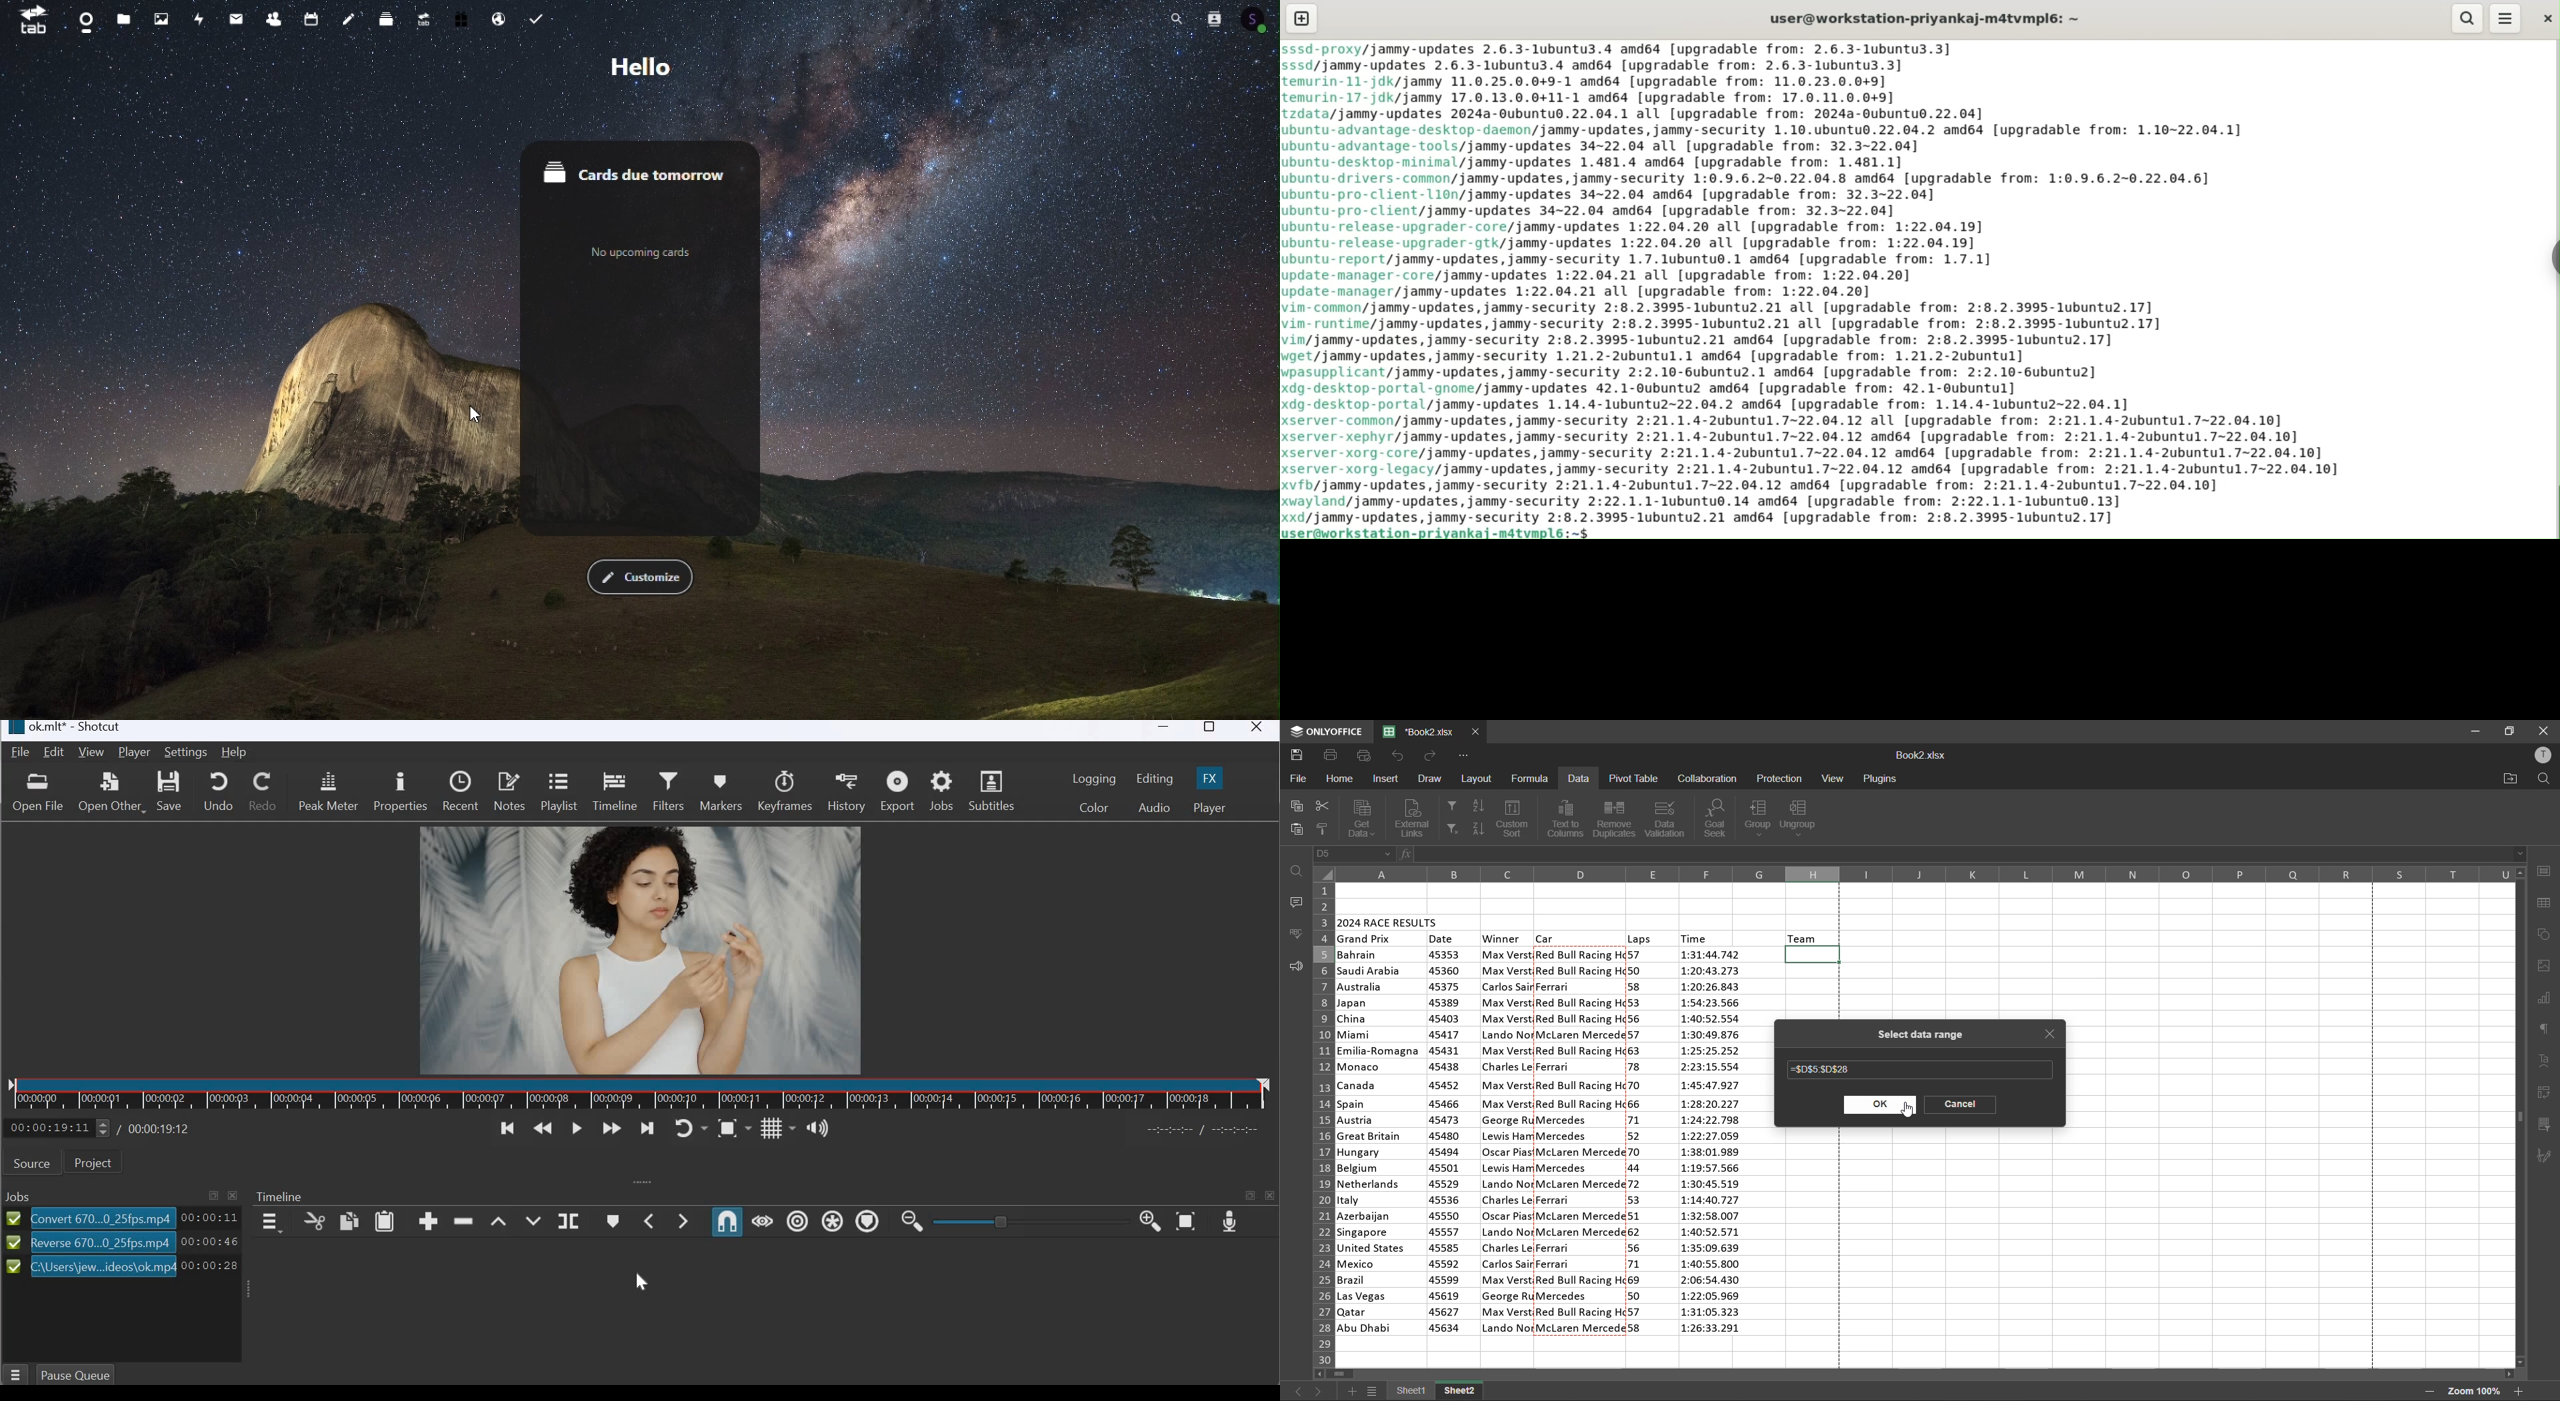  I want to click on Show the volume control, so click(817, 1129).